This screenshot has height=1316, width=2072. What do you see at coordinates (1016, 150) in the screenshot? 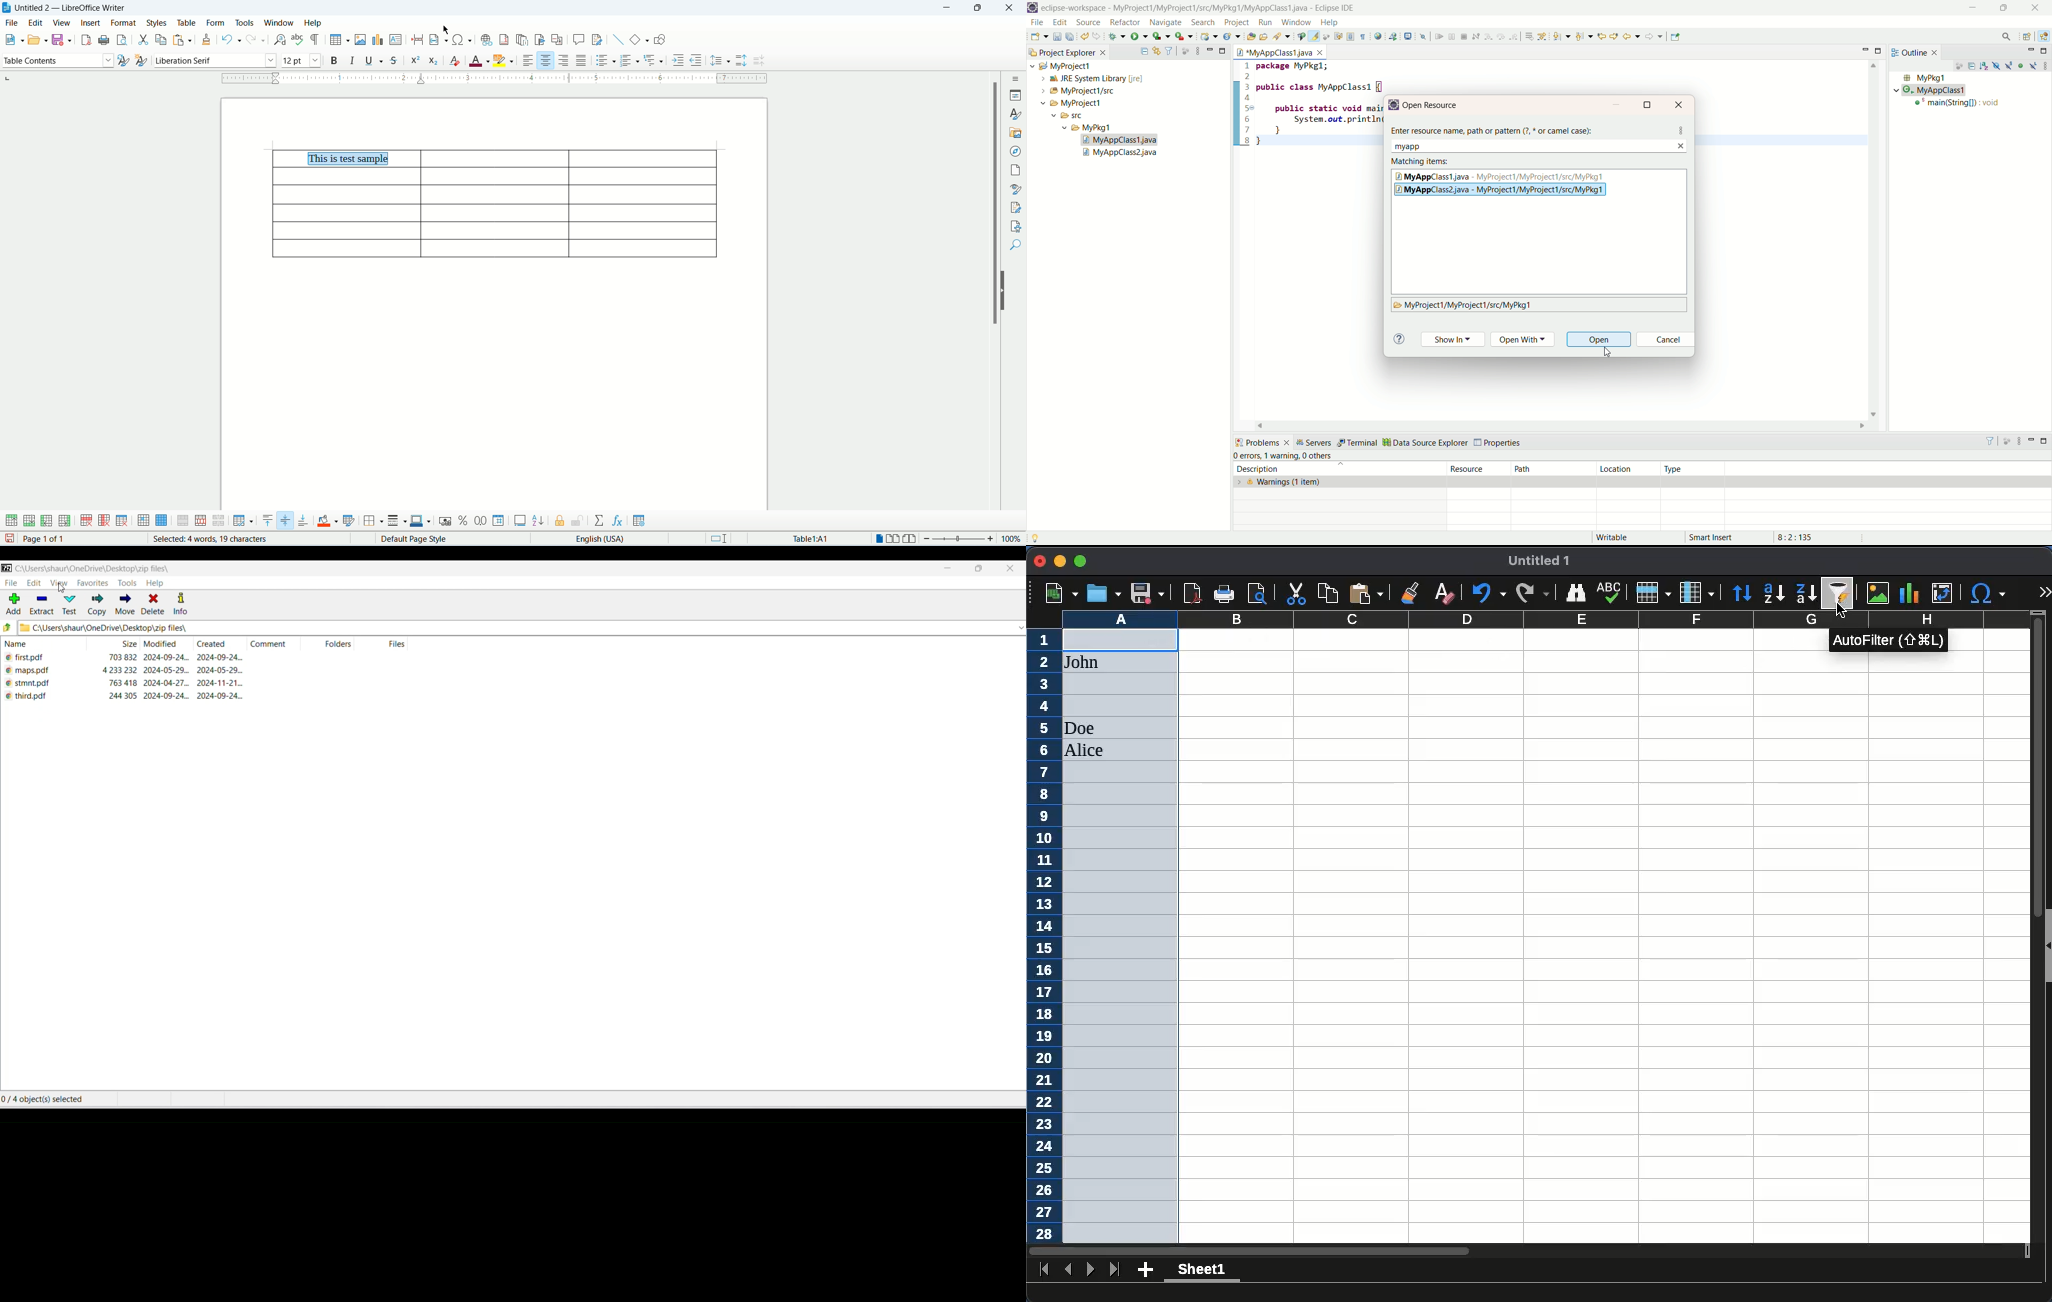
I see `navigator` at bounding box center [1016, 150].